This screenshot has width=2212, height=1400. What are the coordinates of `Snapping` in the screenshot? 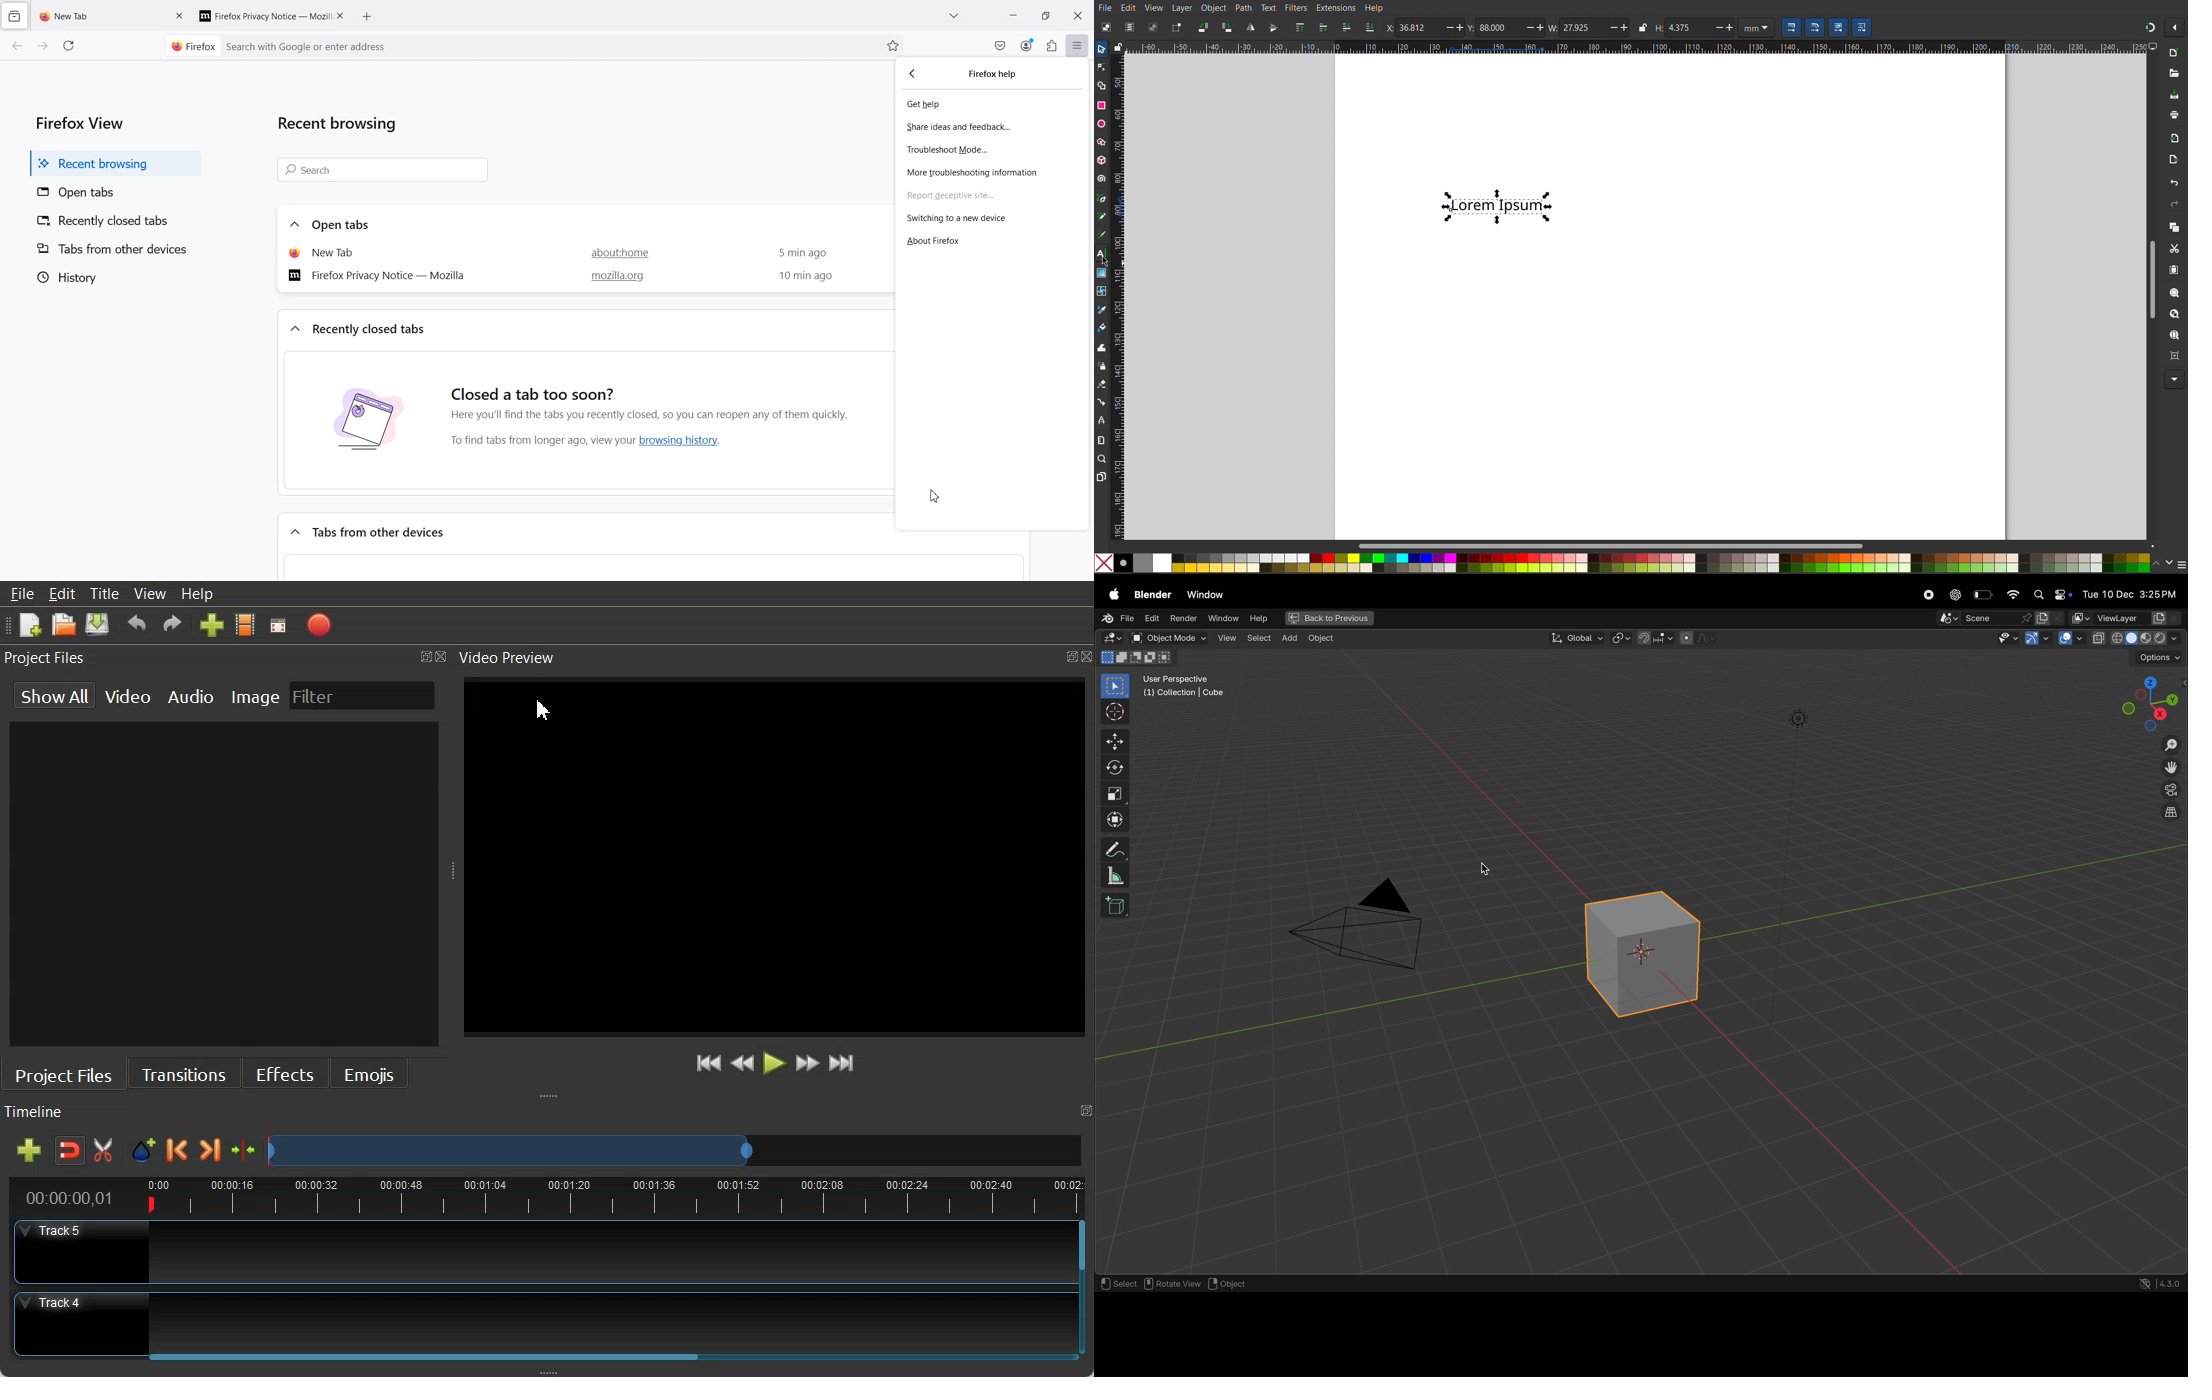 It's located at (2150, 25).